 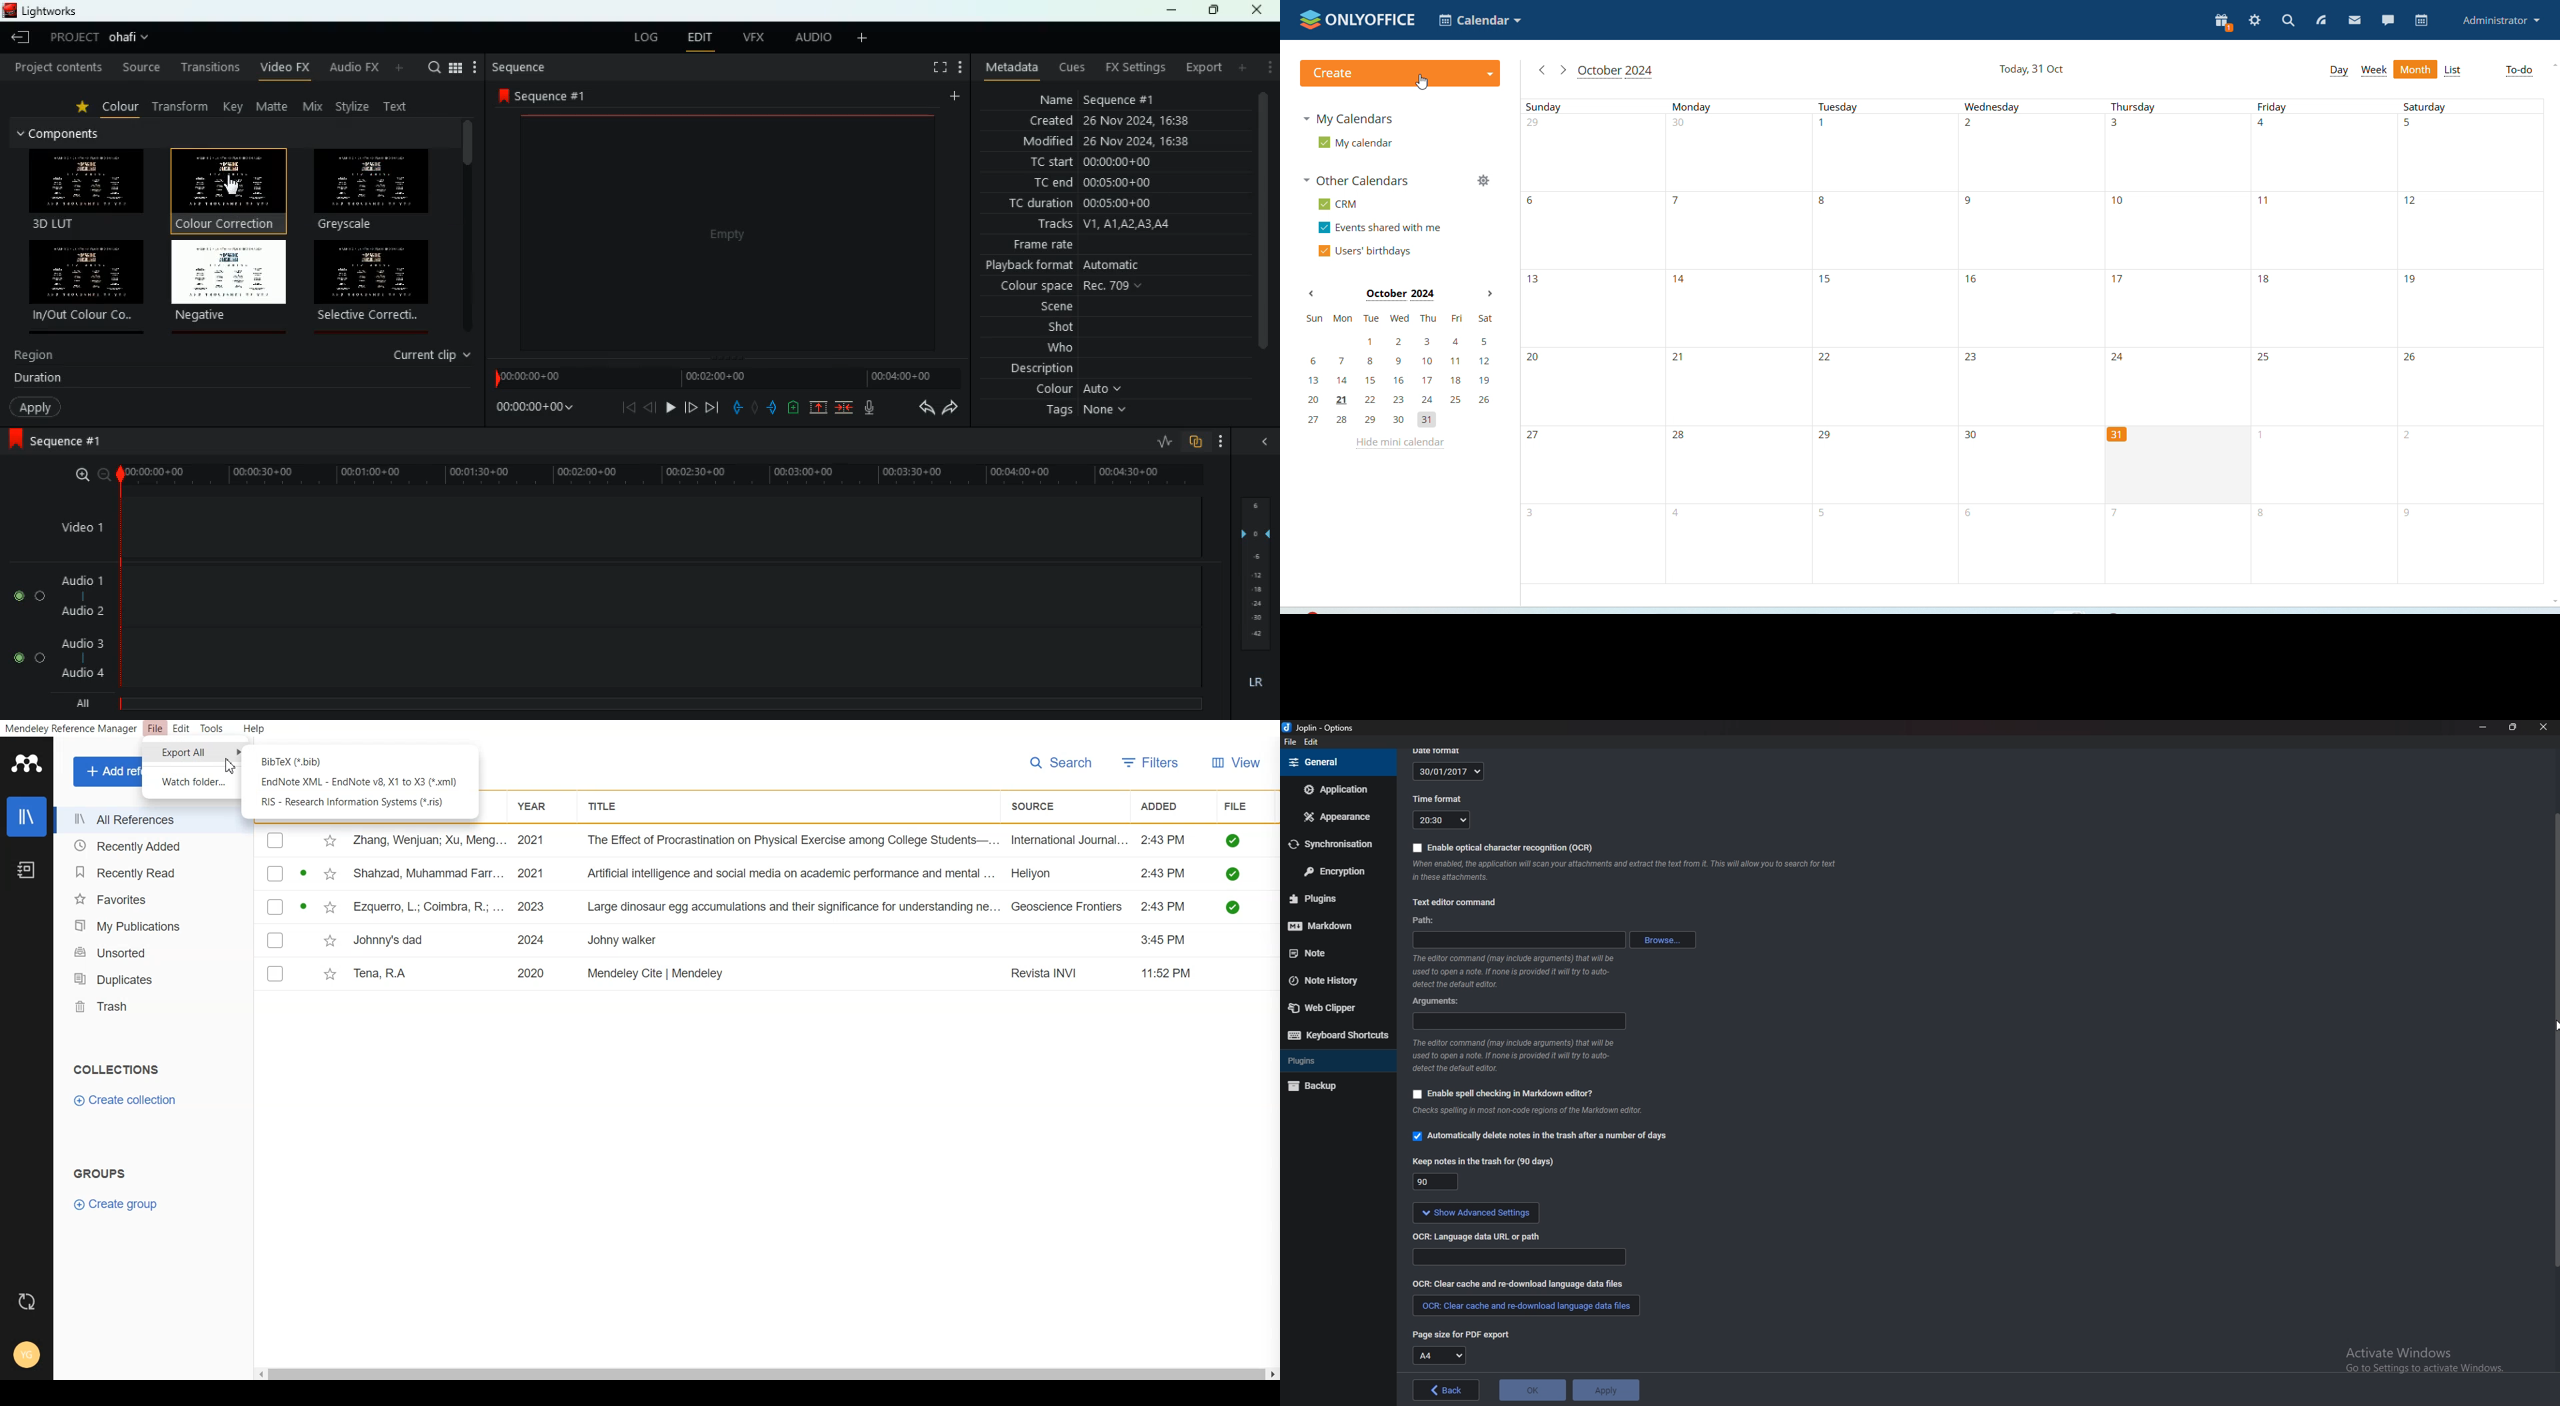 What do you see at coordinates (1503, 1094) in the screenshot?
I see `Enable spell checking` at bounding box center [1503, 1094].